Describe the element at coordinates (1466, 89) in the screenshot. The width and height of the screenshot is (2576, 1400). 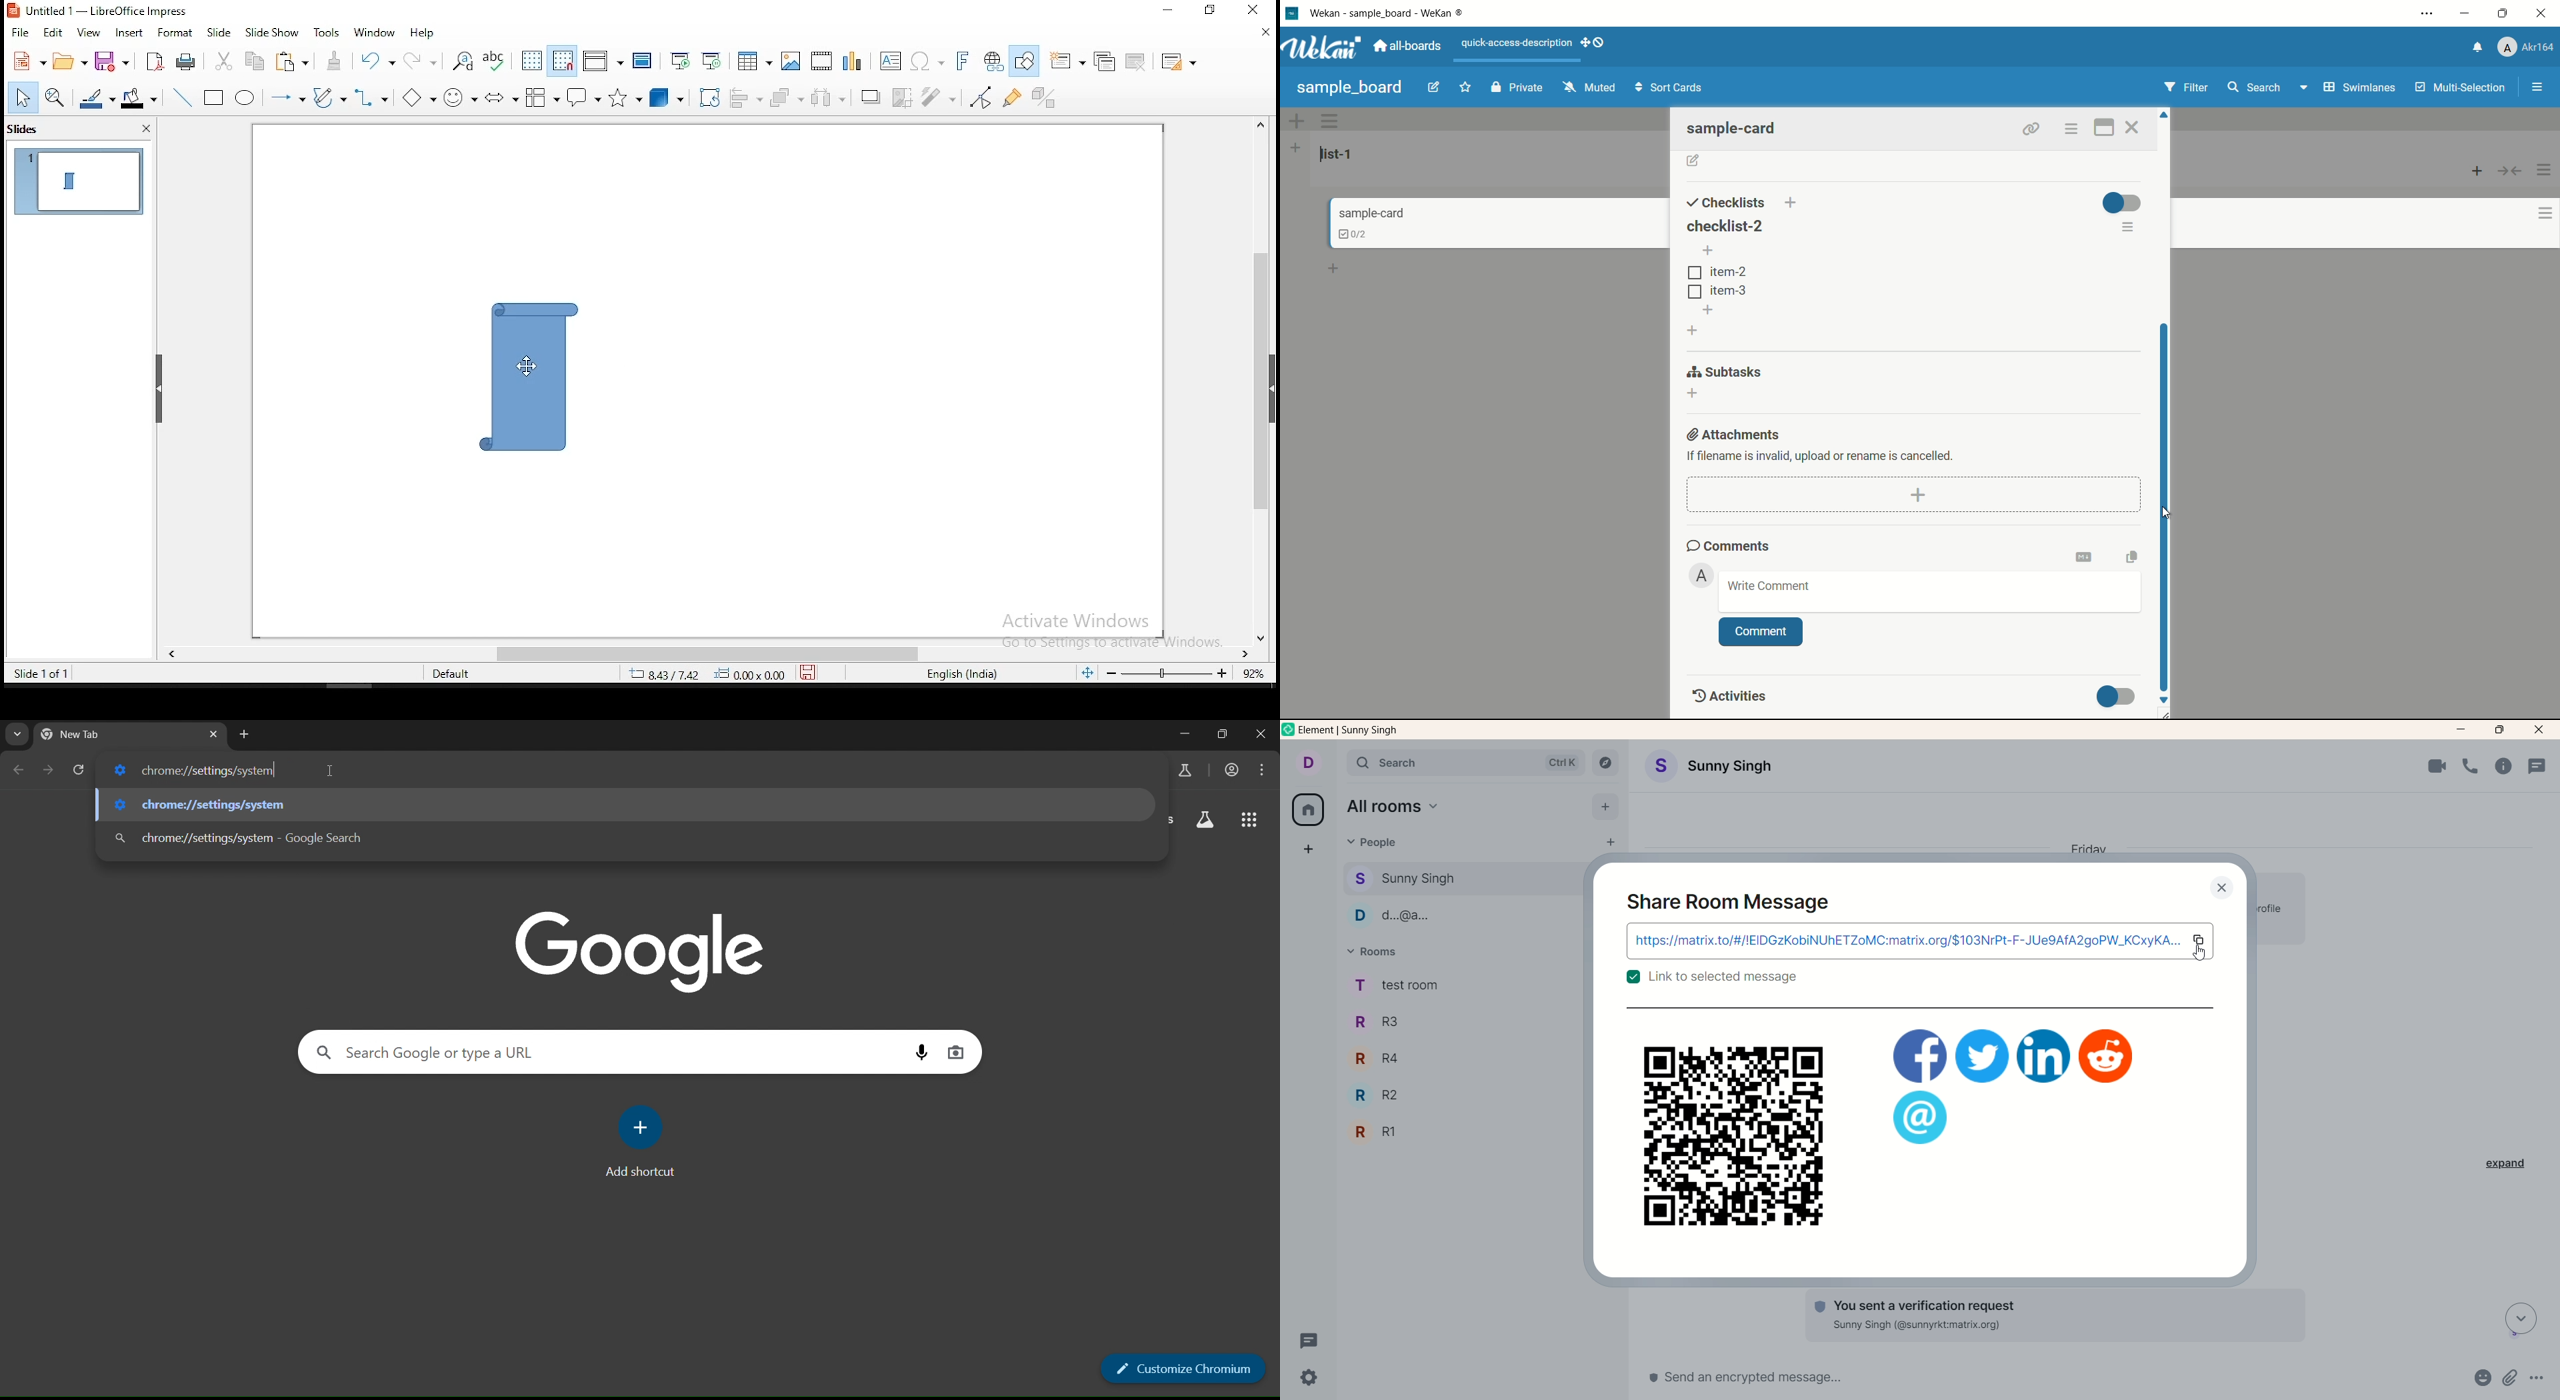
I see `star this board` at that location.